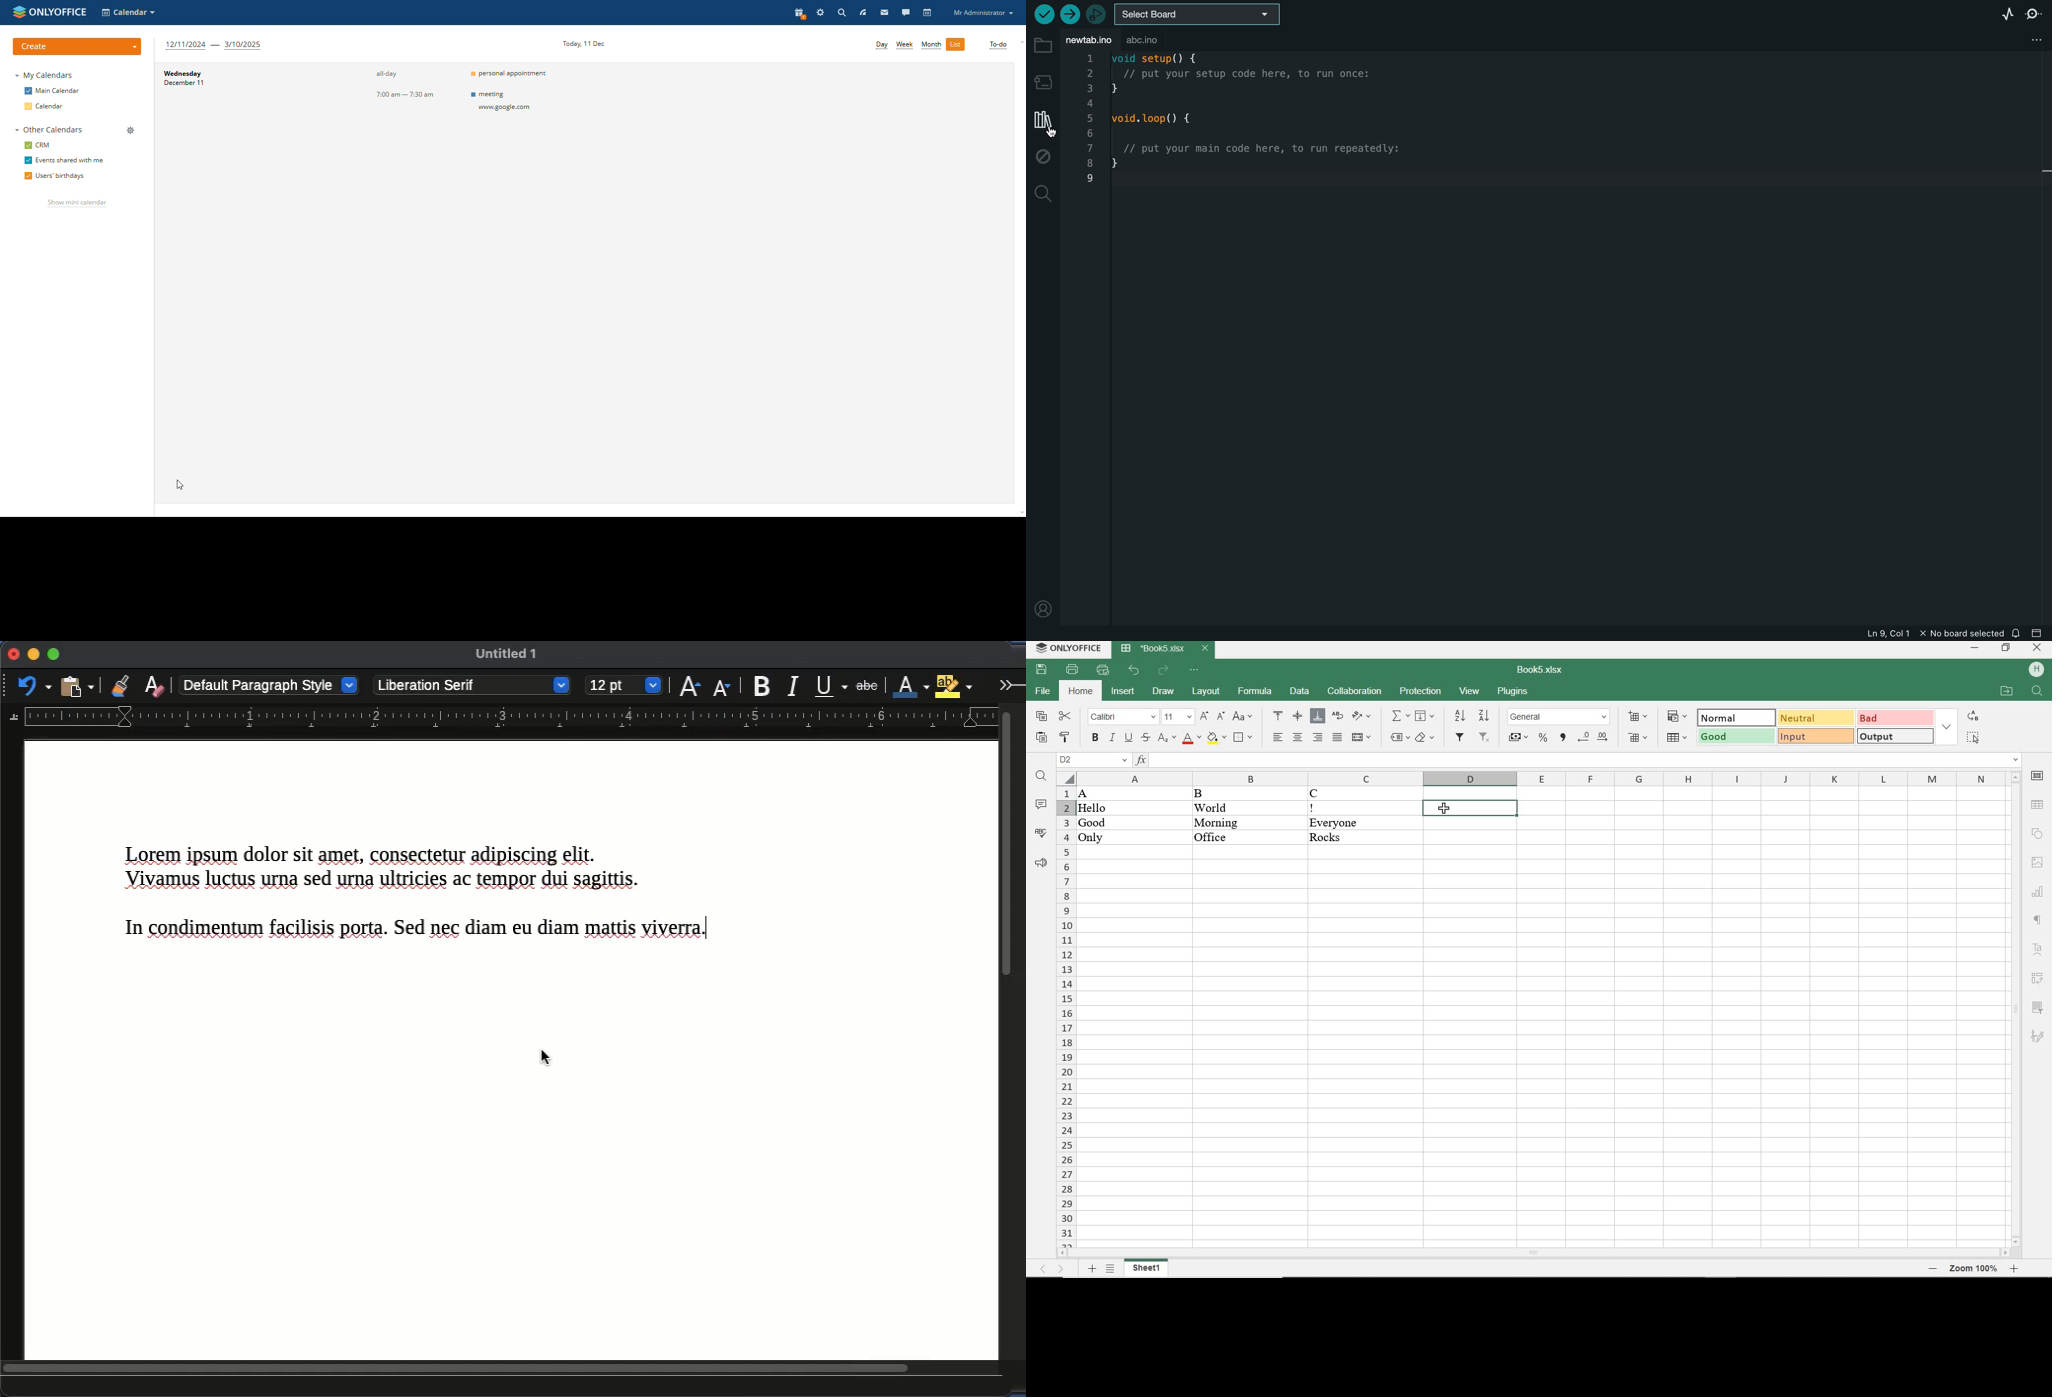  What do you see at coordinates (1676, 737) in the screenshot?
I see `FORMAT AS TABLE TEMPLATE` at bounding box center [1676, 737].